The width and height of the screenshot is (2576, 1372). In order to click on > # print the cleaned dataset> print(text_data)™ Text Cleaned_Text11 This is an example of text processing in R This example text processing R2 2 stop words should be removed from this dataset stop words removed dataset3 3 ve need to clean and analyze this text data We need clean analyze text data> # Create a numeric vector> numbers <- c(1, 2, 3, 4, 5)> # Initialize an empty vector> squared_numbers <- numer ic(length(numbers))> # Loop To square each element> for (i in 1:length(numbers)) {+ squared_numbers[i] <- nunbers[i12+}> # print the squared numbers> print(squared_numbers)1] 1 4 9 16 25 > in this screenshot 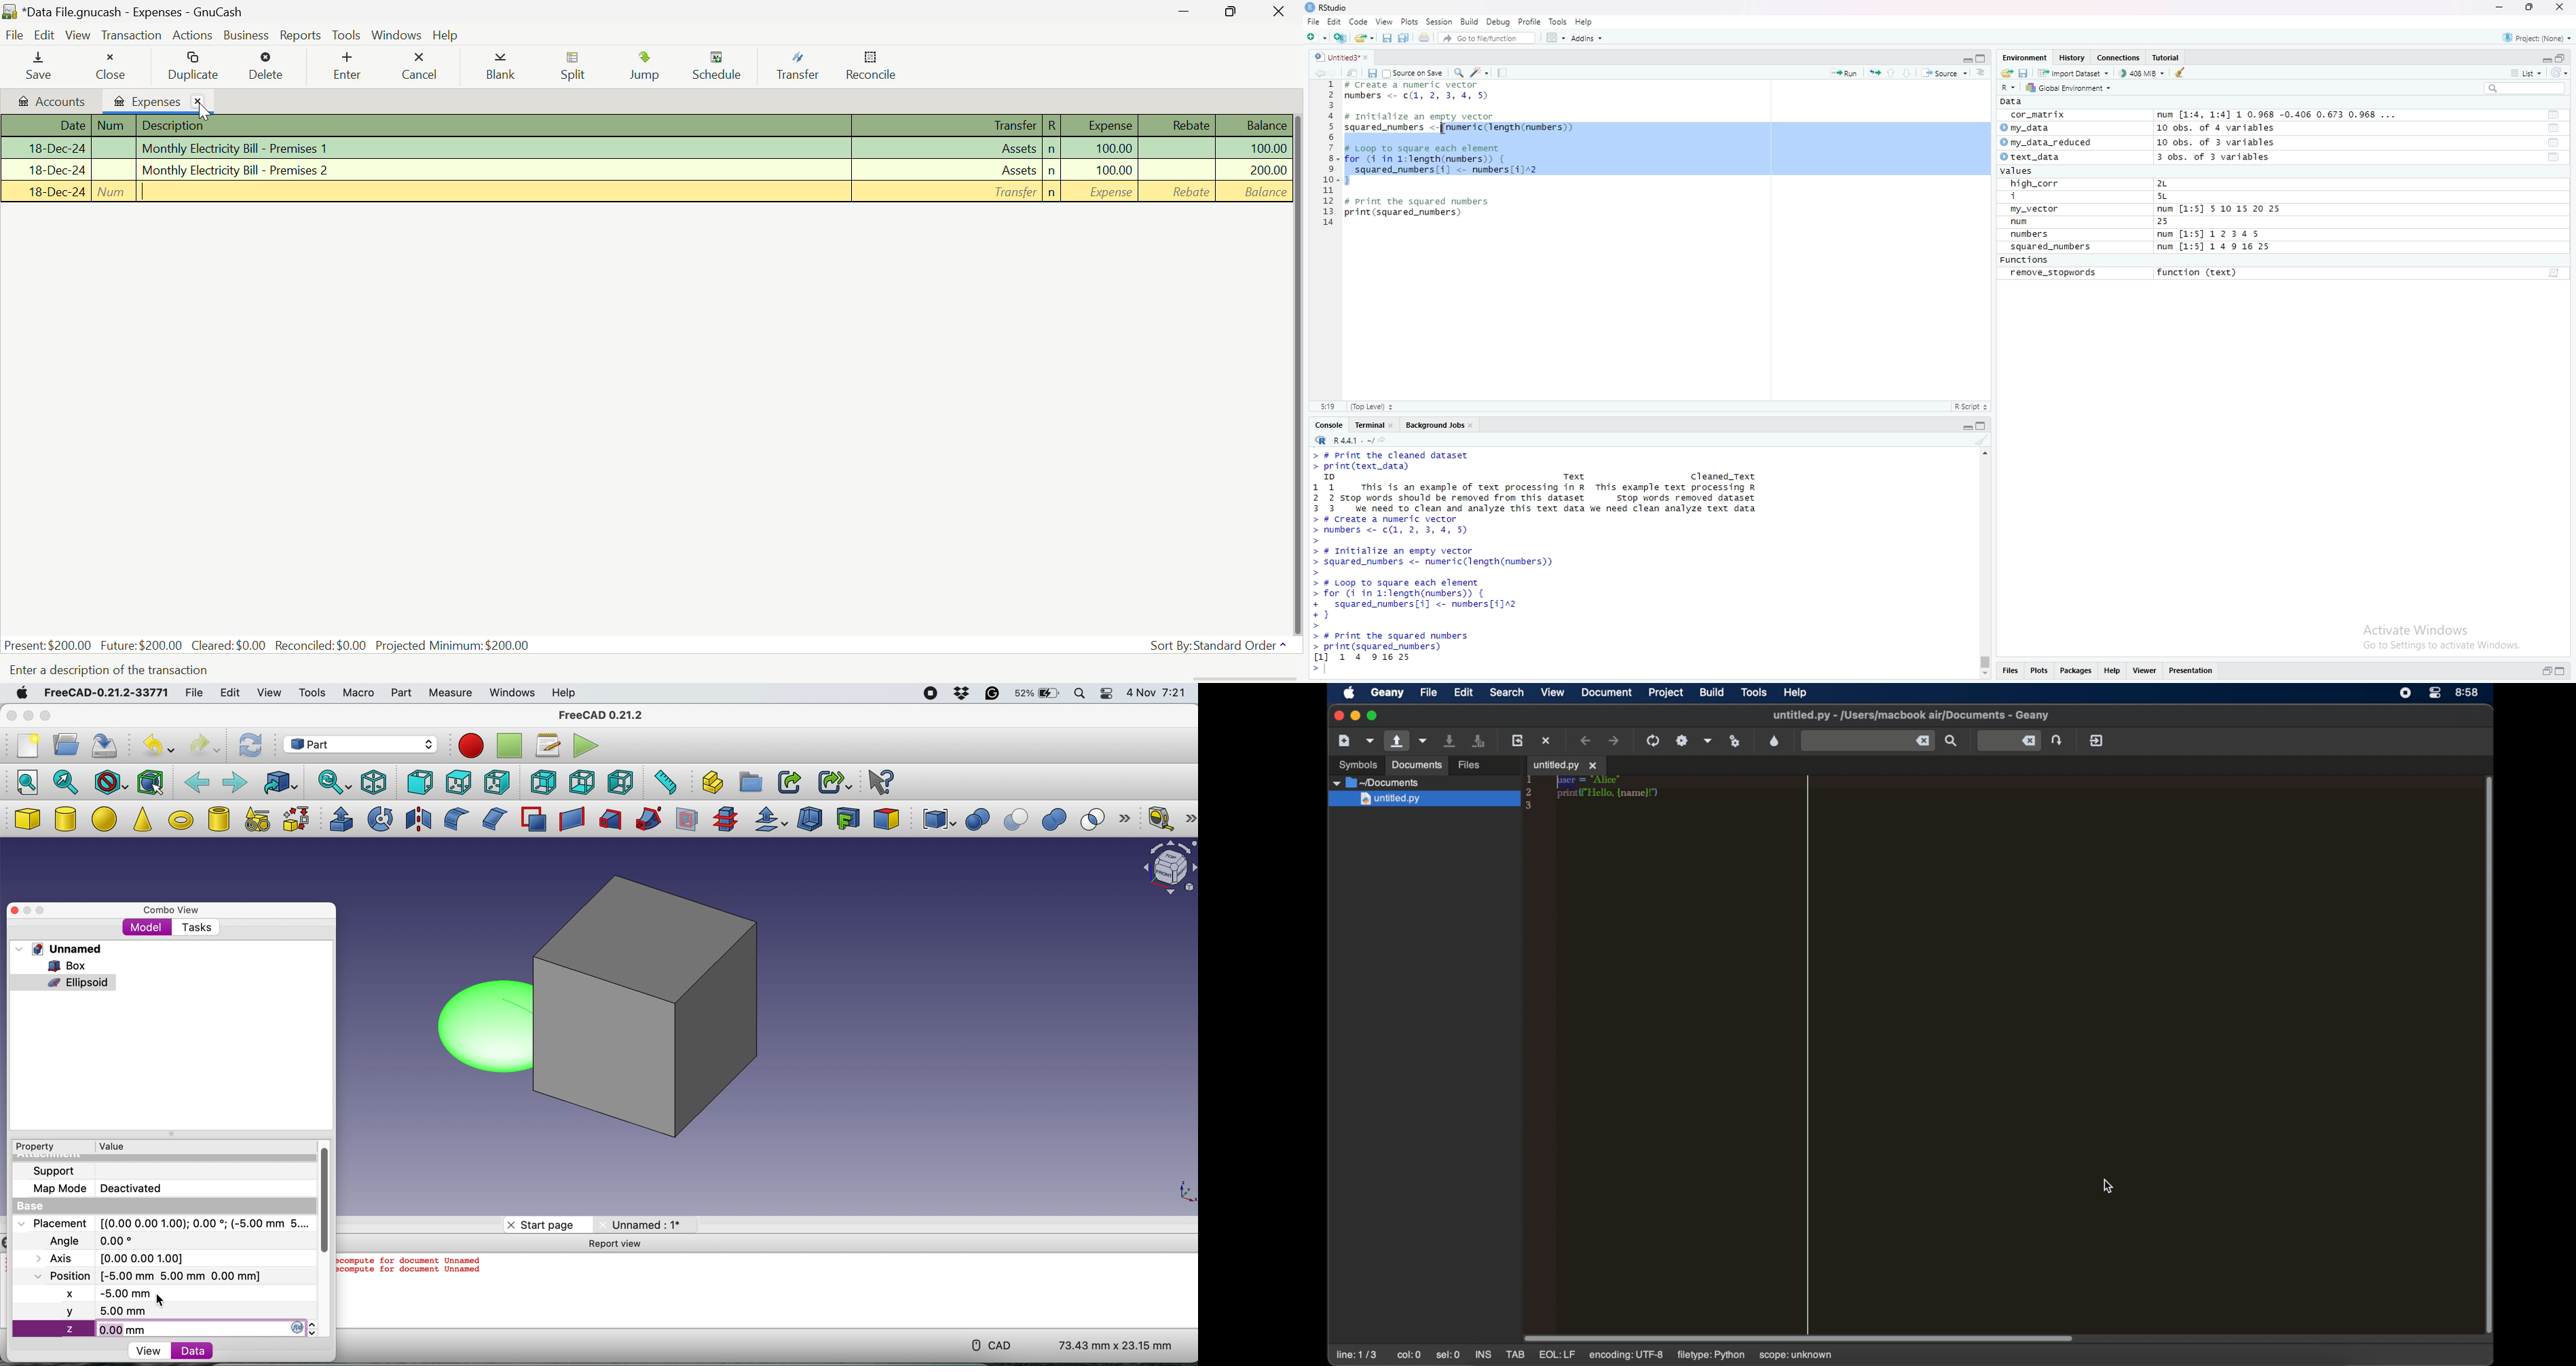, I will do `click(1542, 562)`.